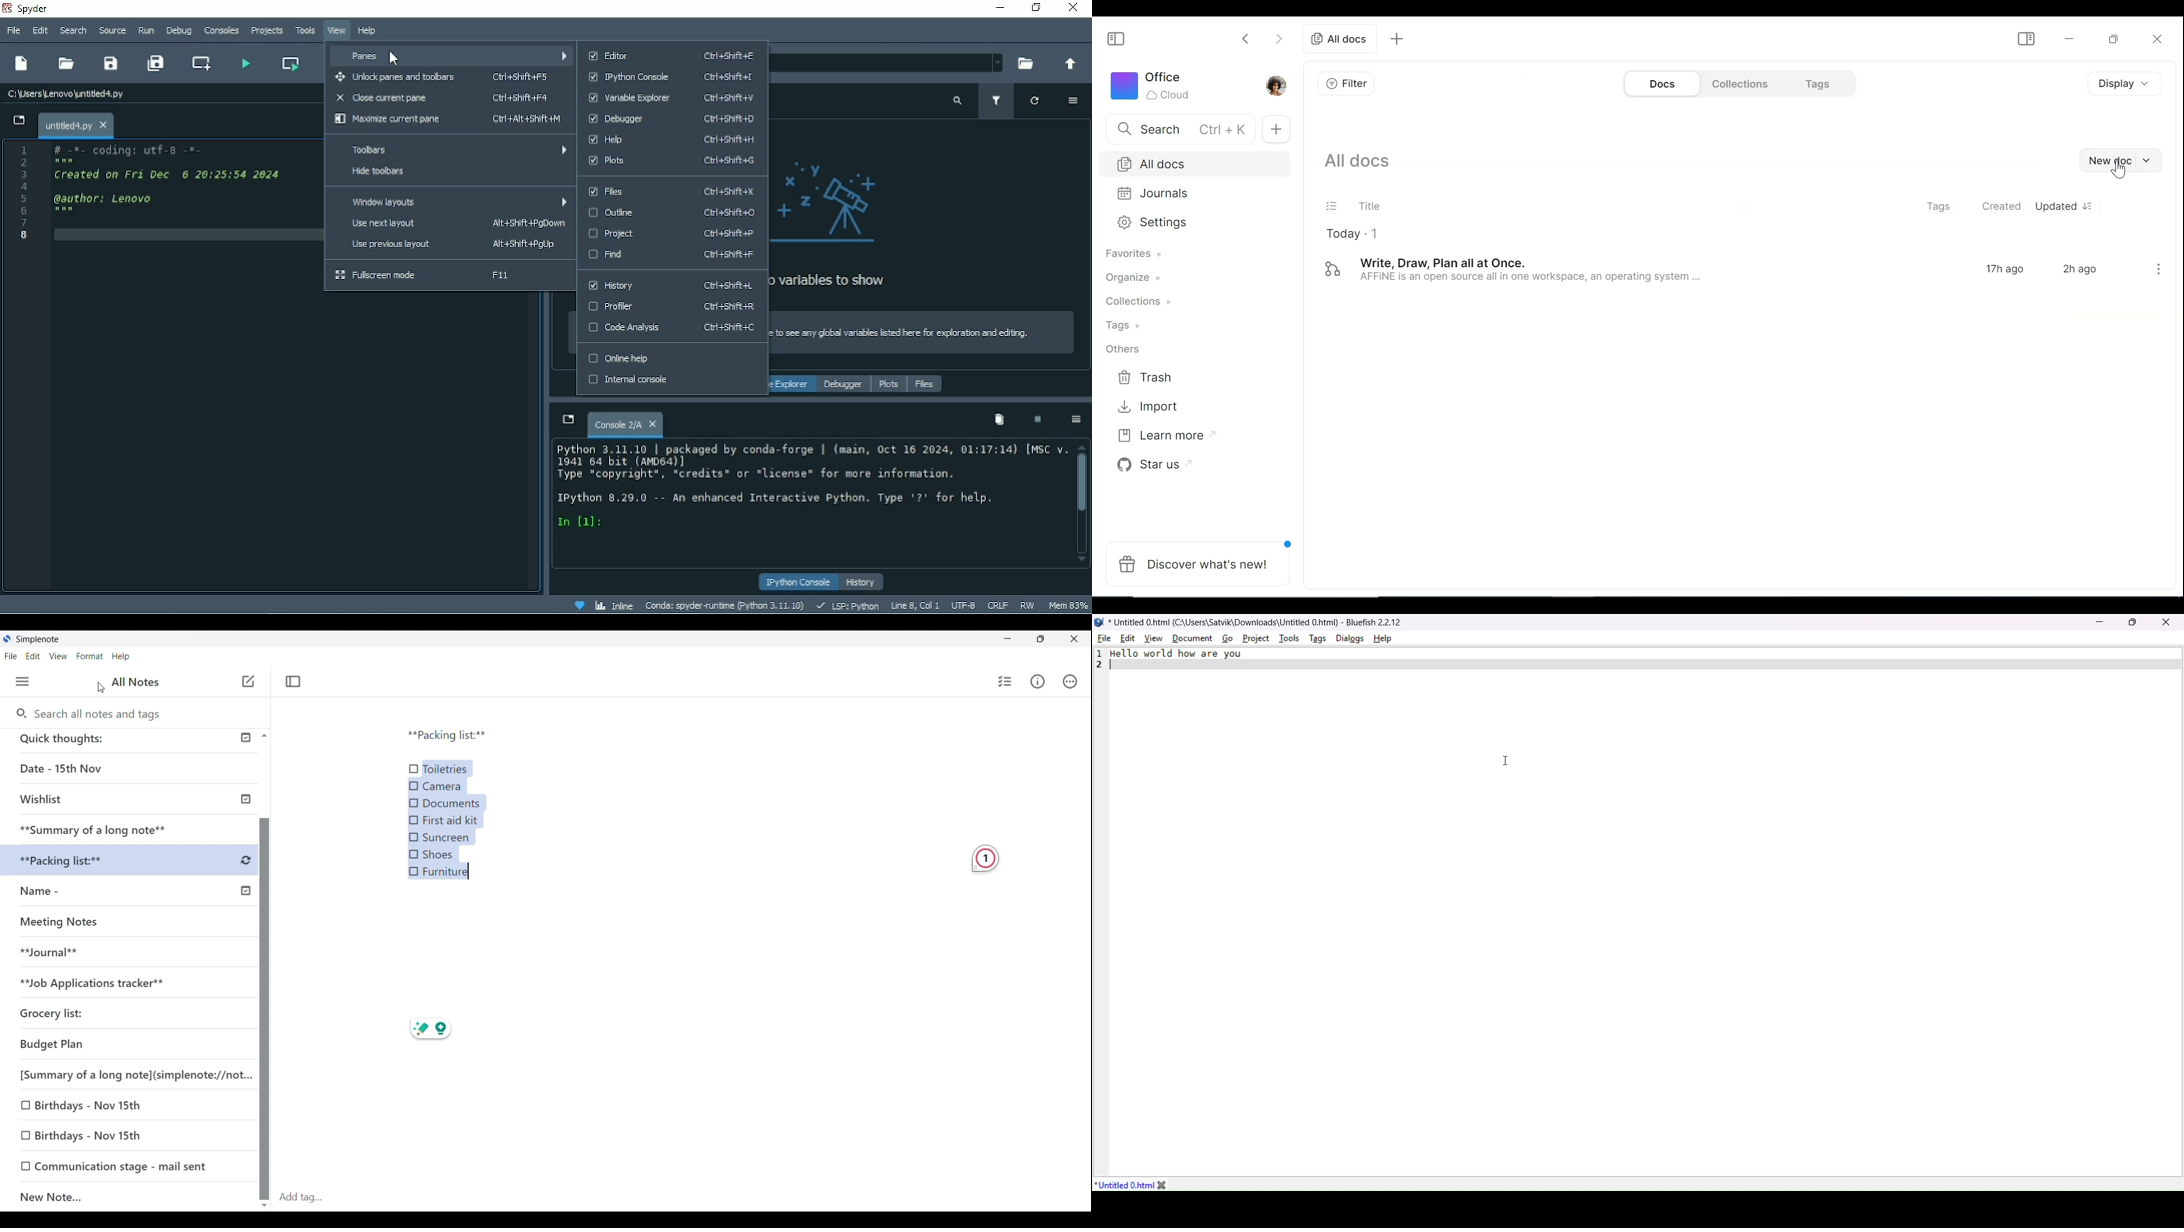 The width and height of the screenshot is (2184, 1232). Describe the element at coordinates (843, 385) in the screenshot. I see `Debugger` at that location.